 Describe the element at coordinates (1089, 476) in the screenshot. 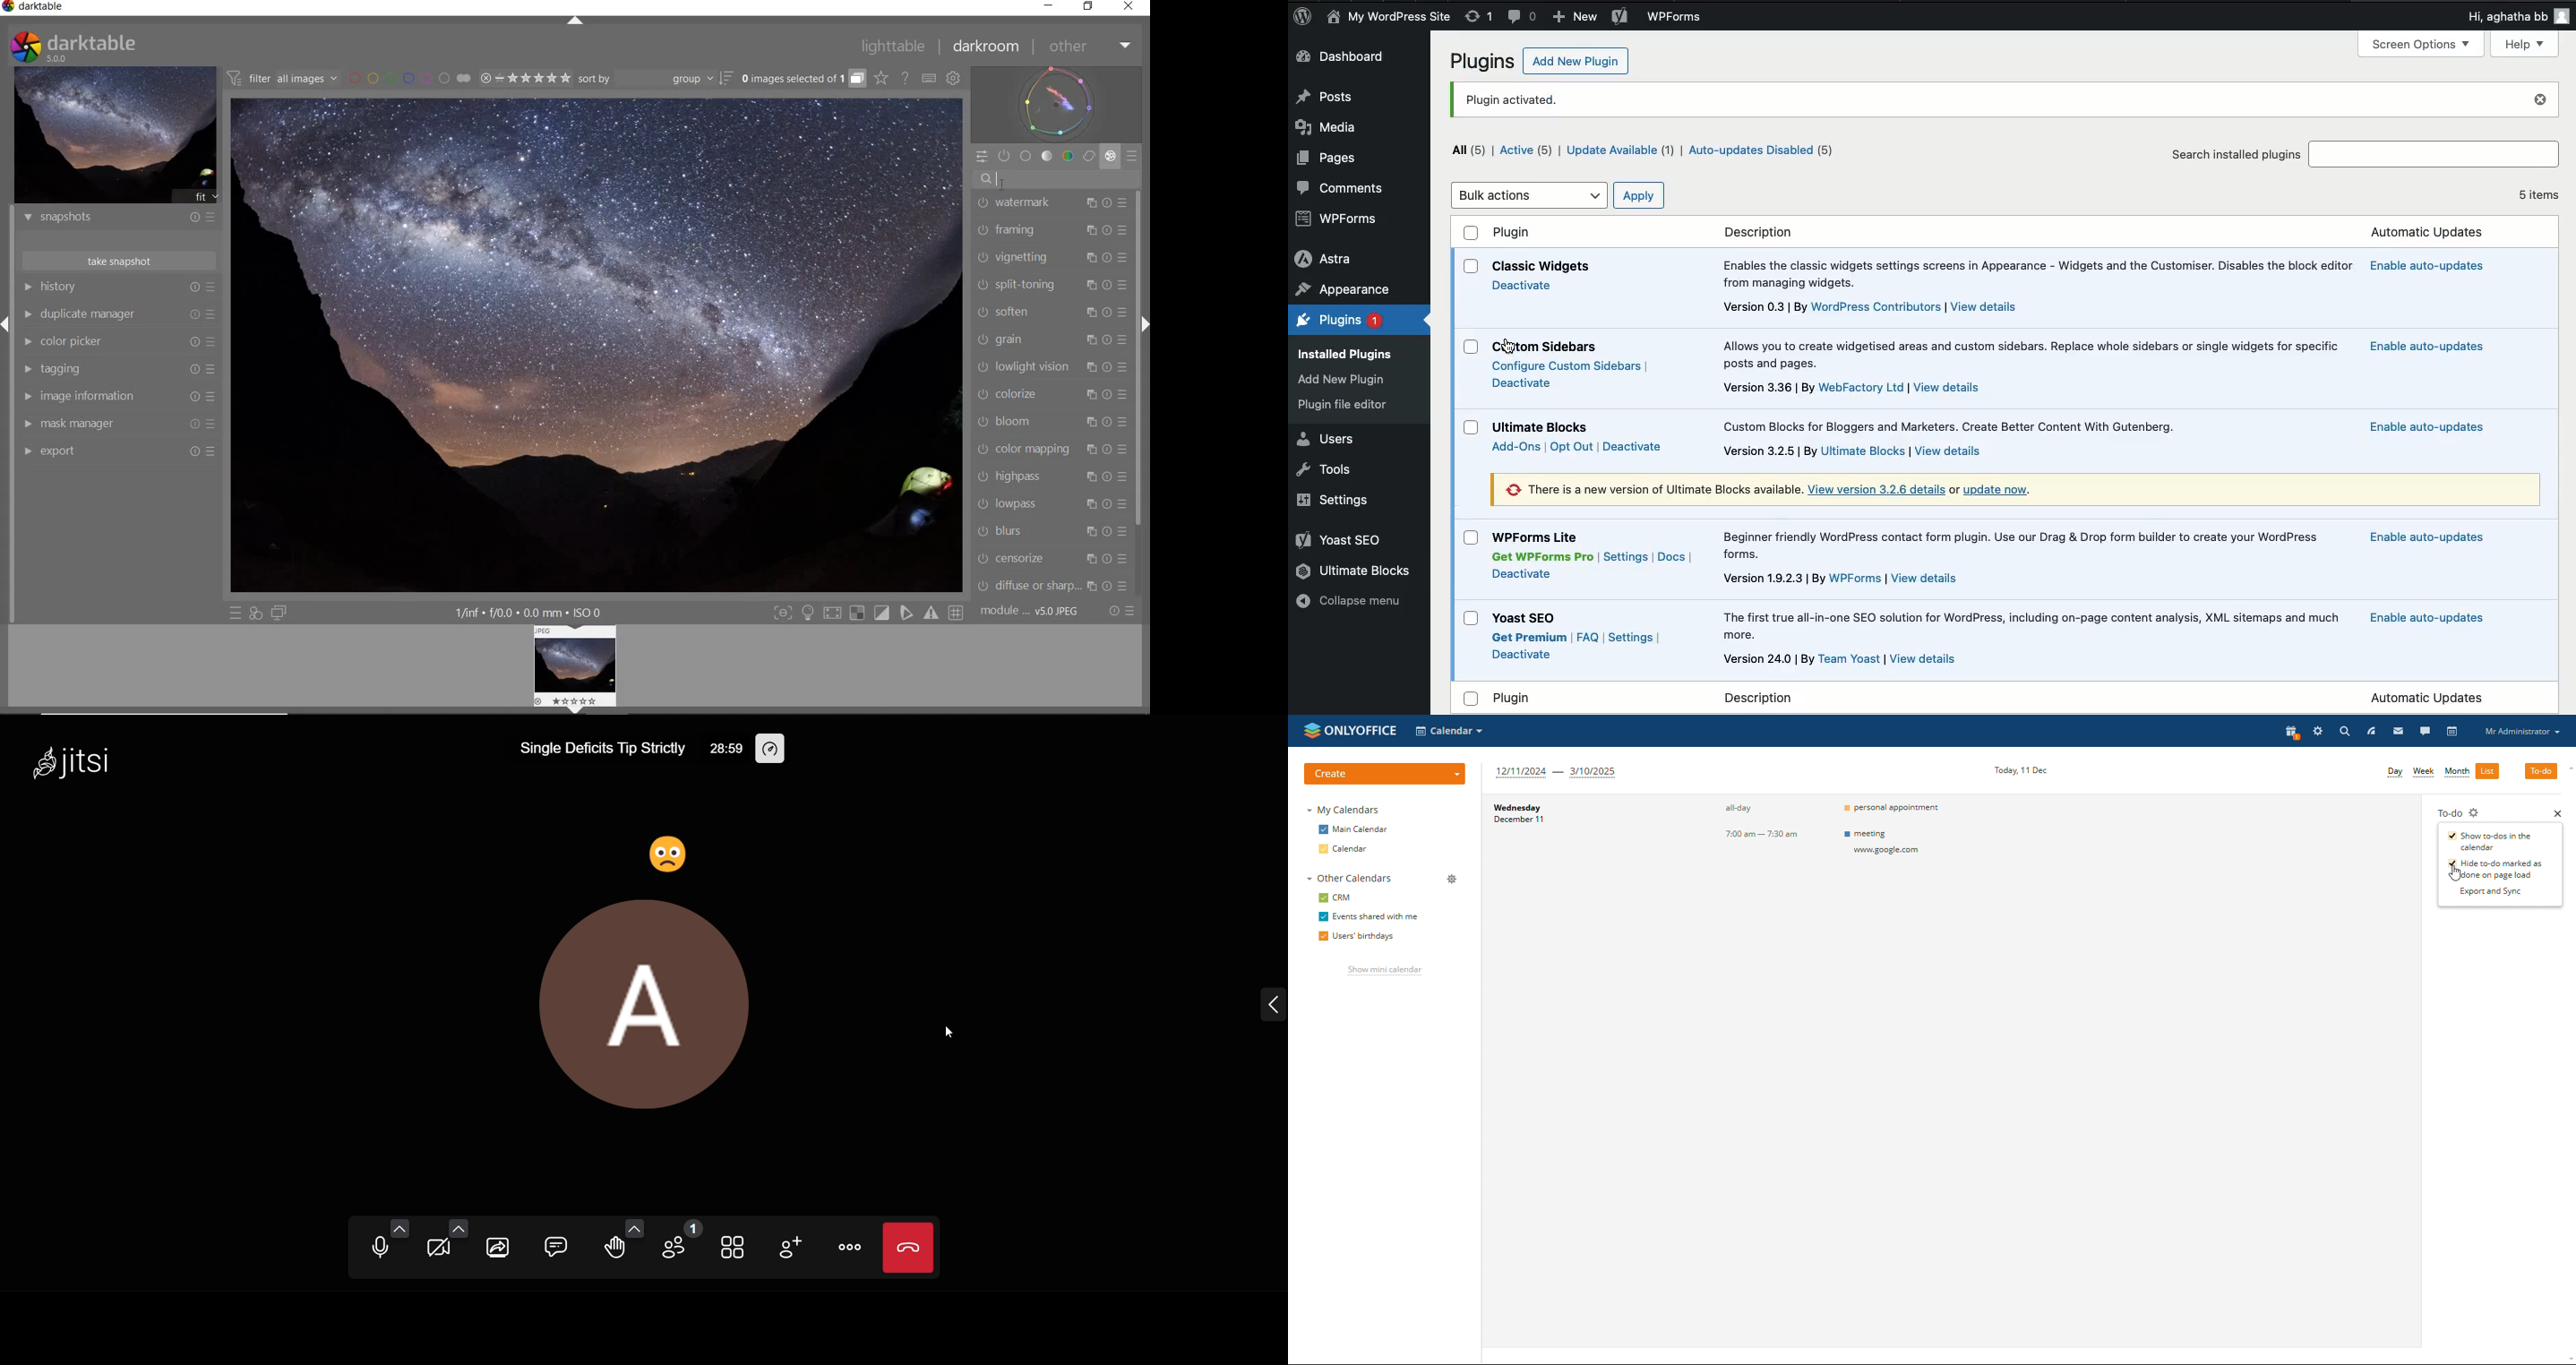

I see `multiple instance actions` at that location.